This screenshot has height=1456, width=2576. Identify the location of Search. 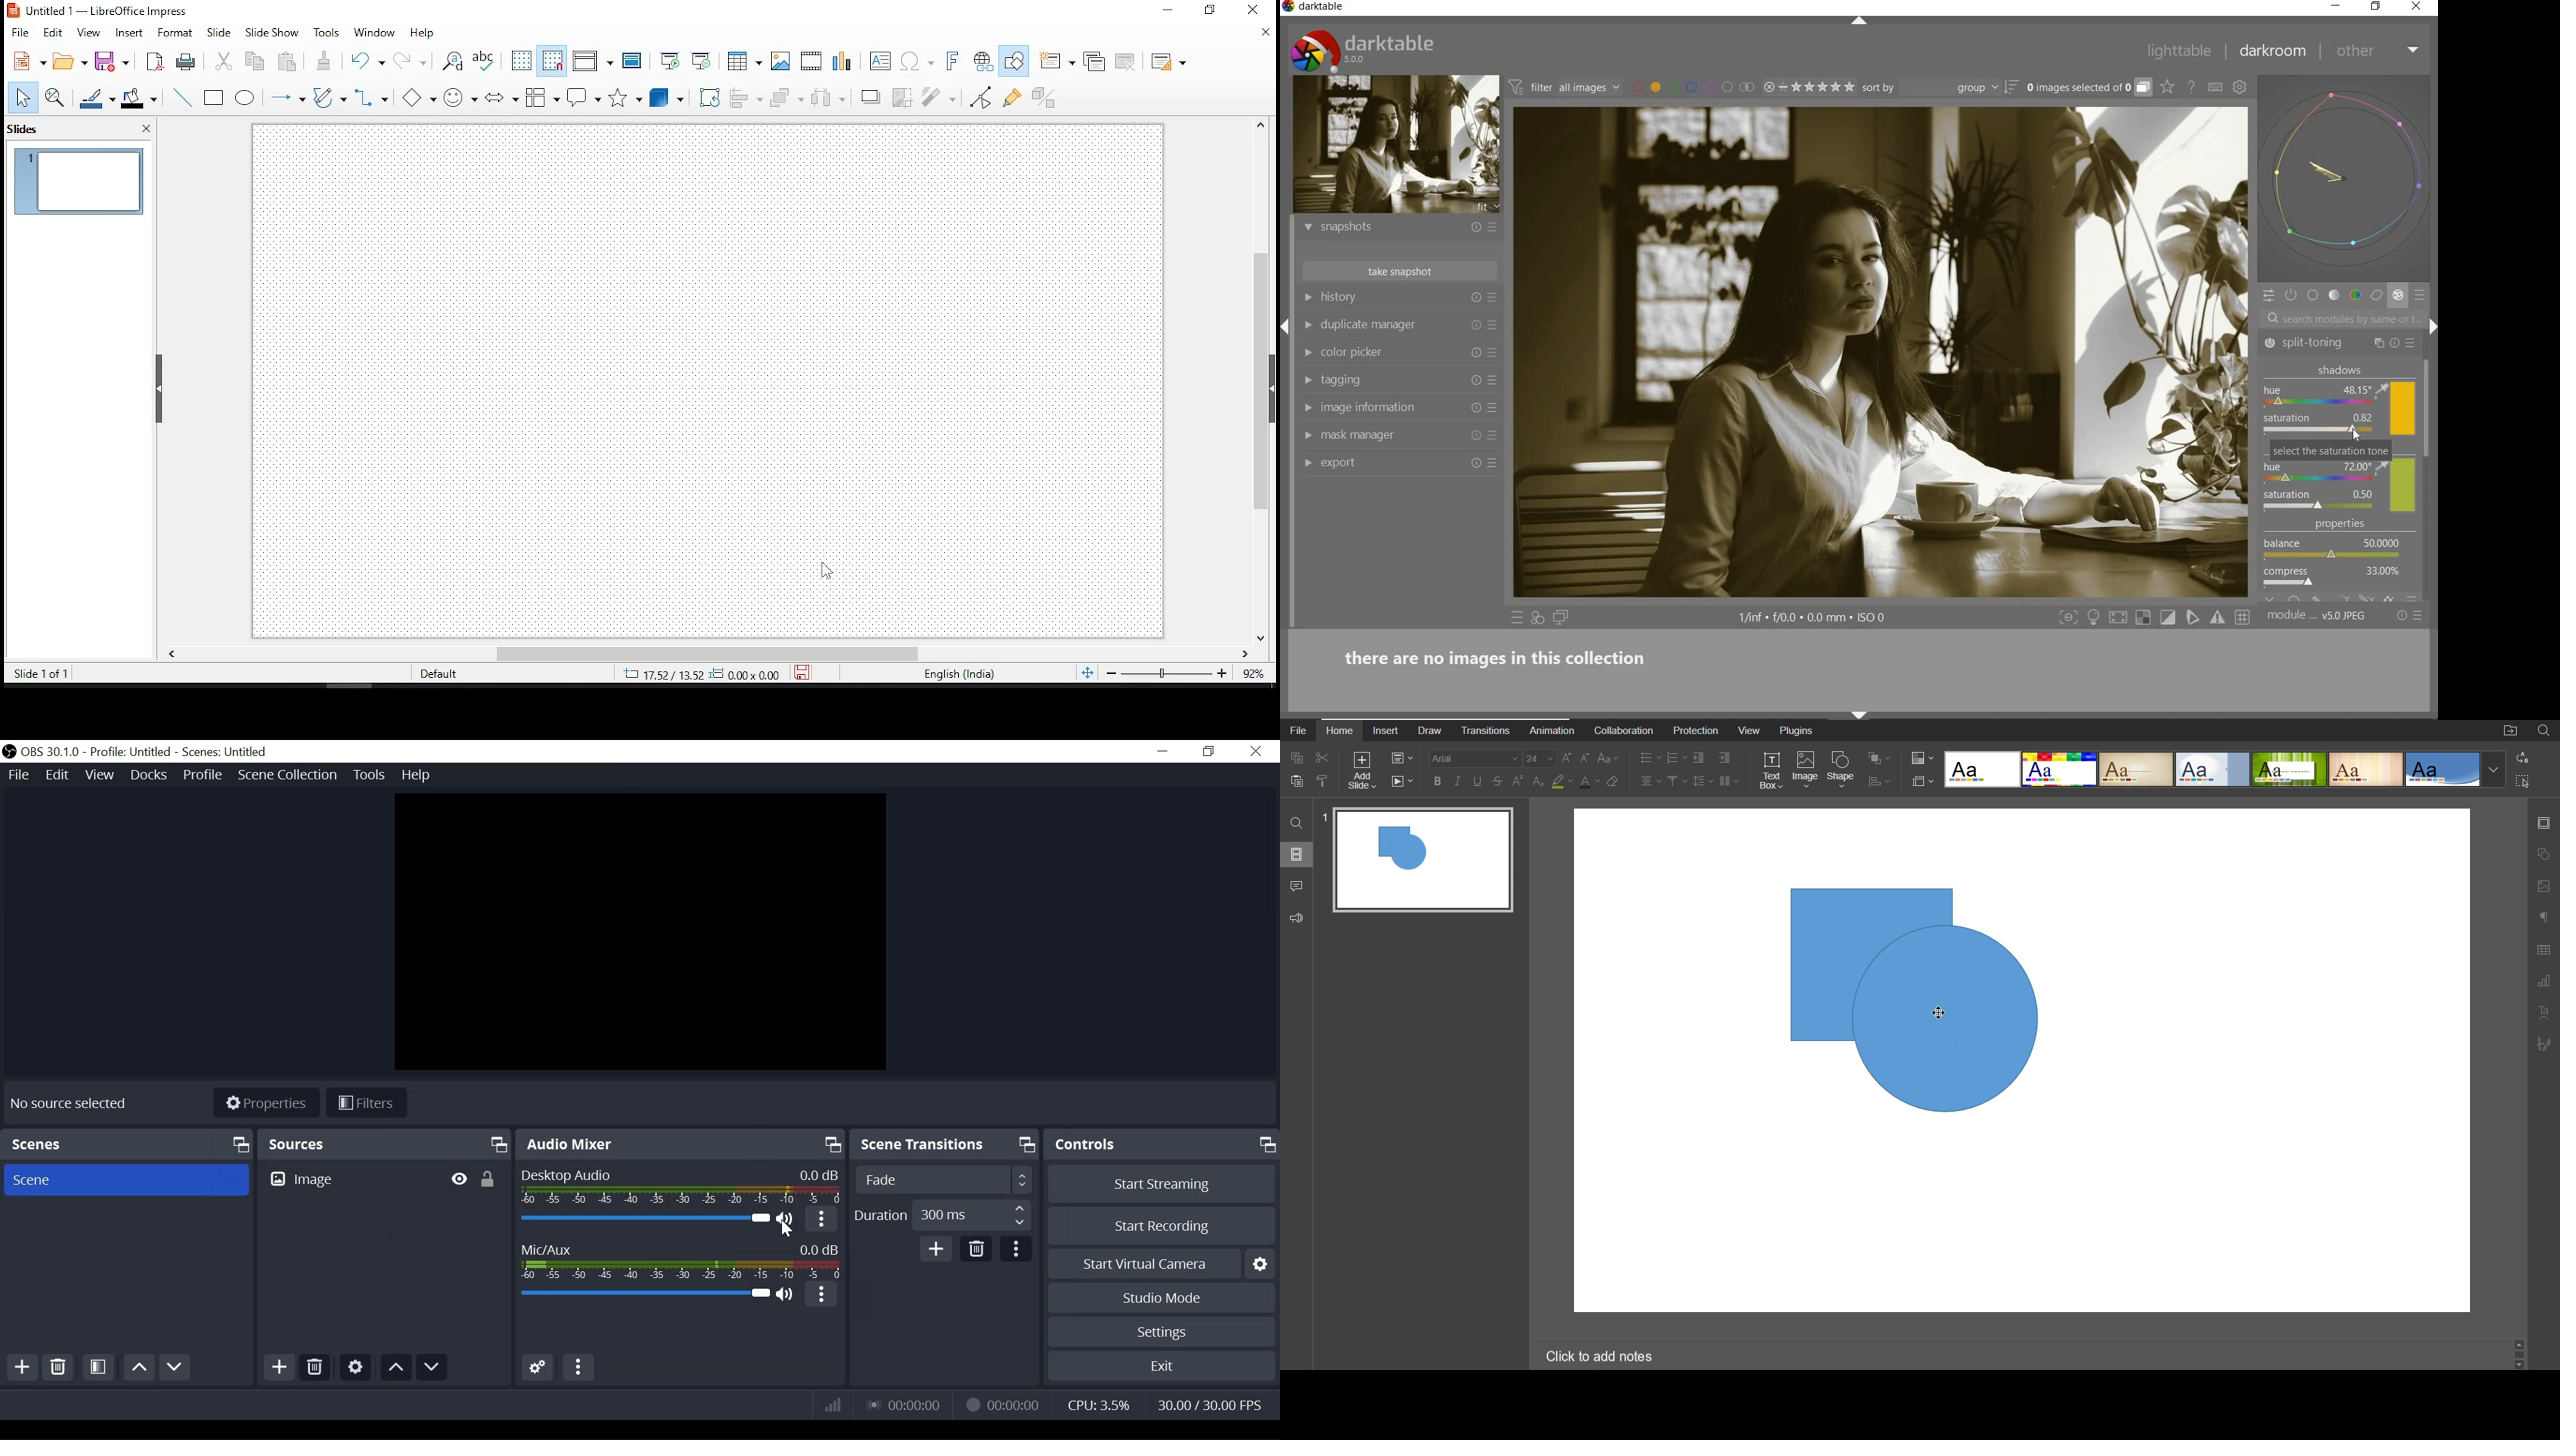
(1295, 822).